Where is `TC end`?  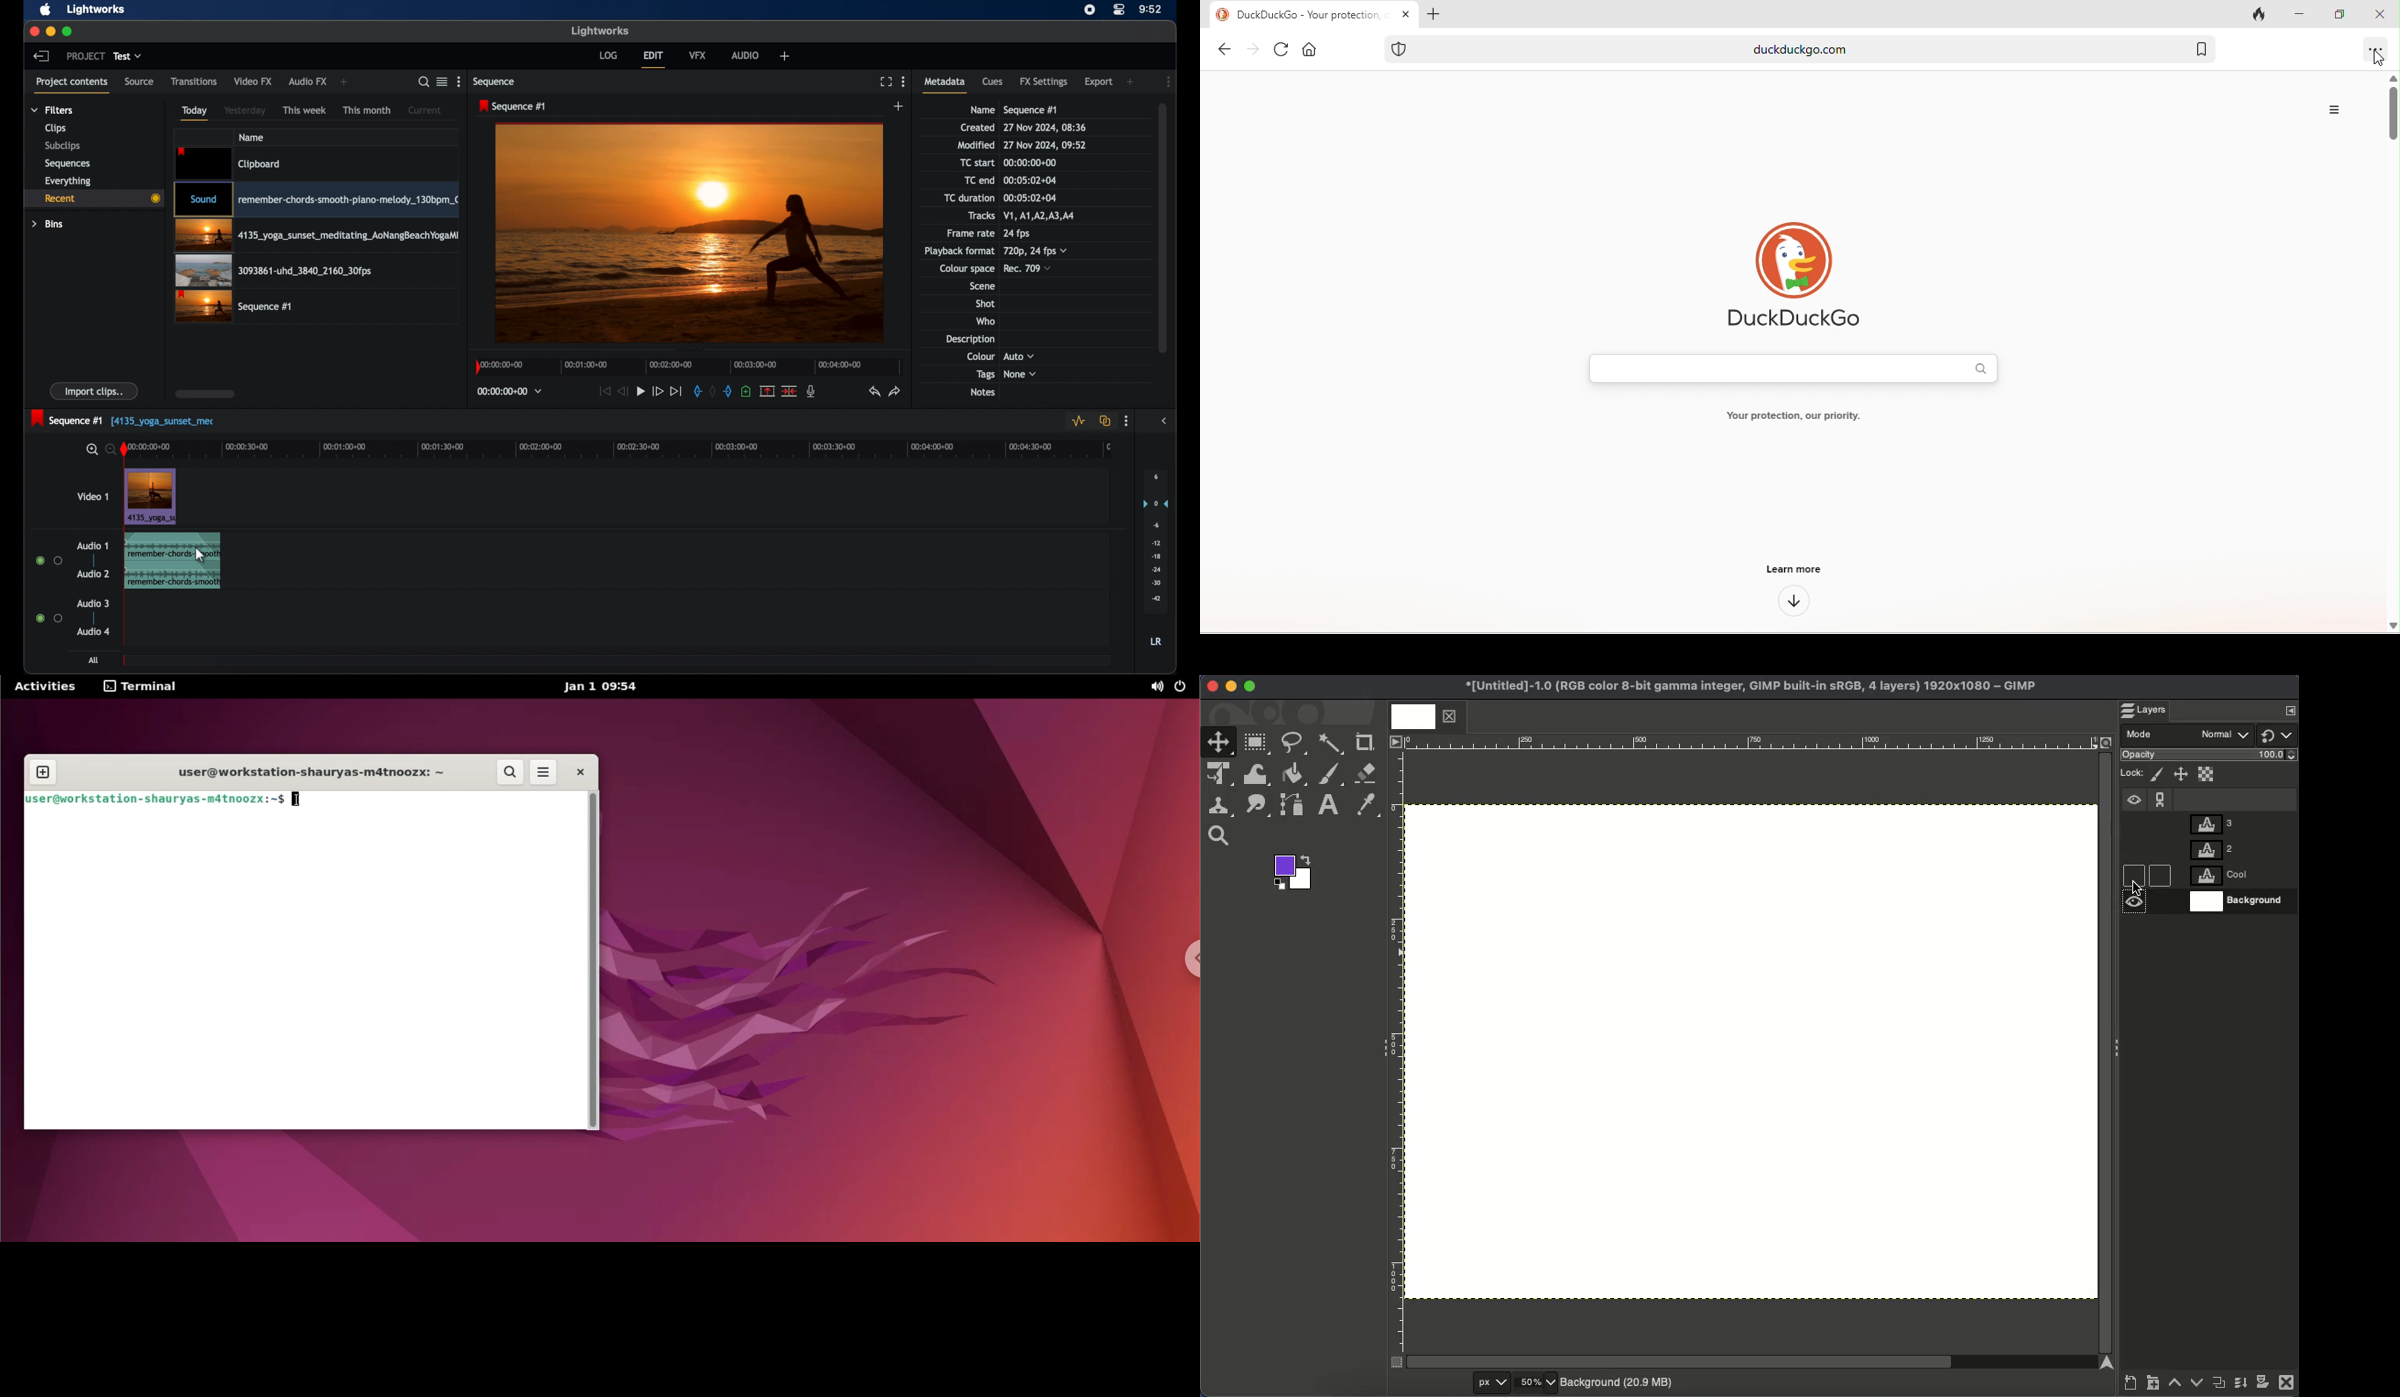 TC end is located at coordinates (971, 180).